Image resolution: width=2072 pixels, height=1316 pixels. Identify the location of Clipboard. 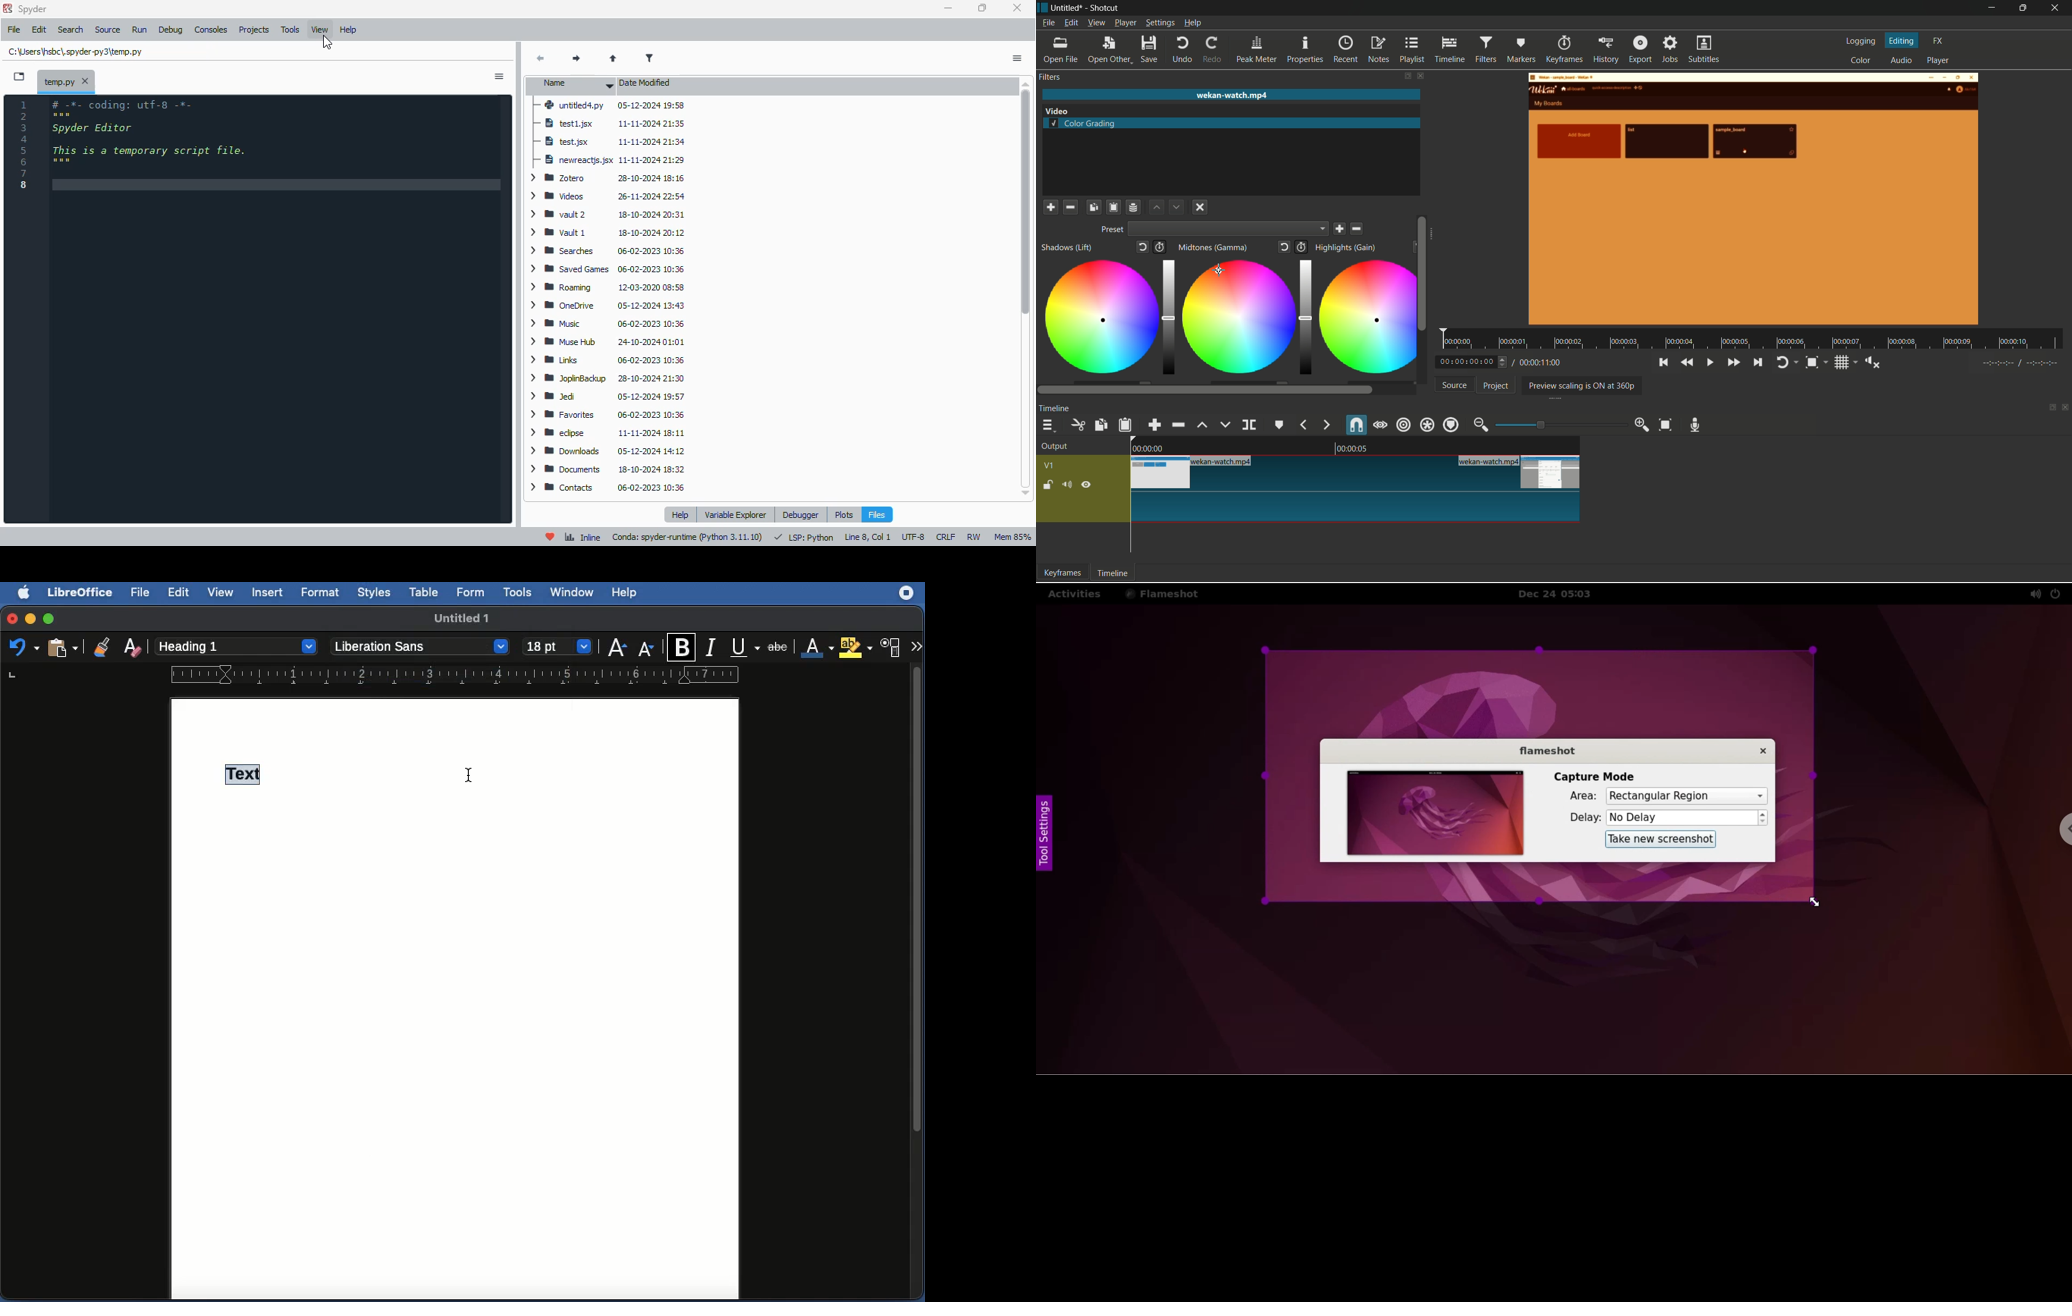
(61, 649).